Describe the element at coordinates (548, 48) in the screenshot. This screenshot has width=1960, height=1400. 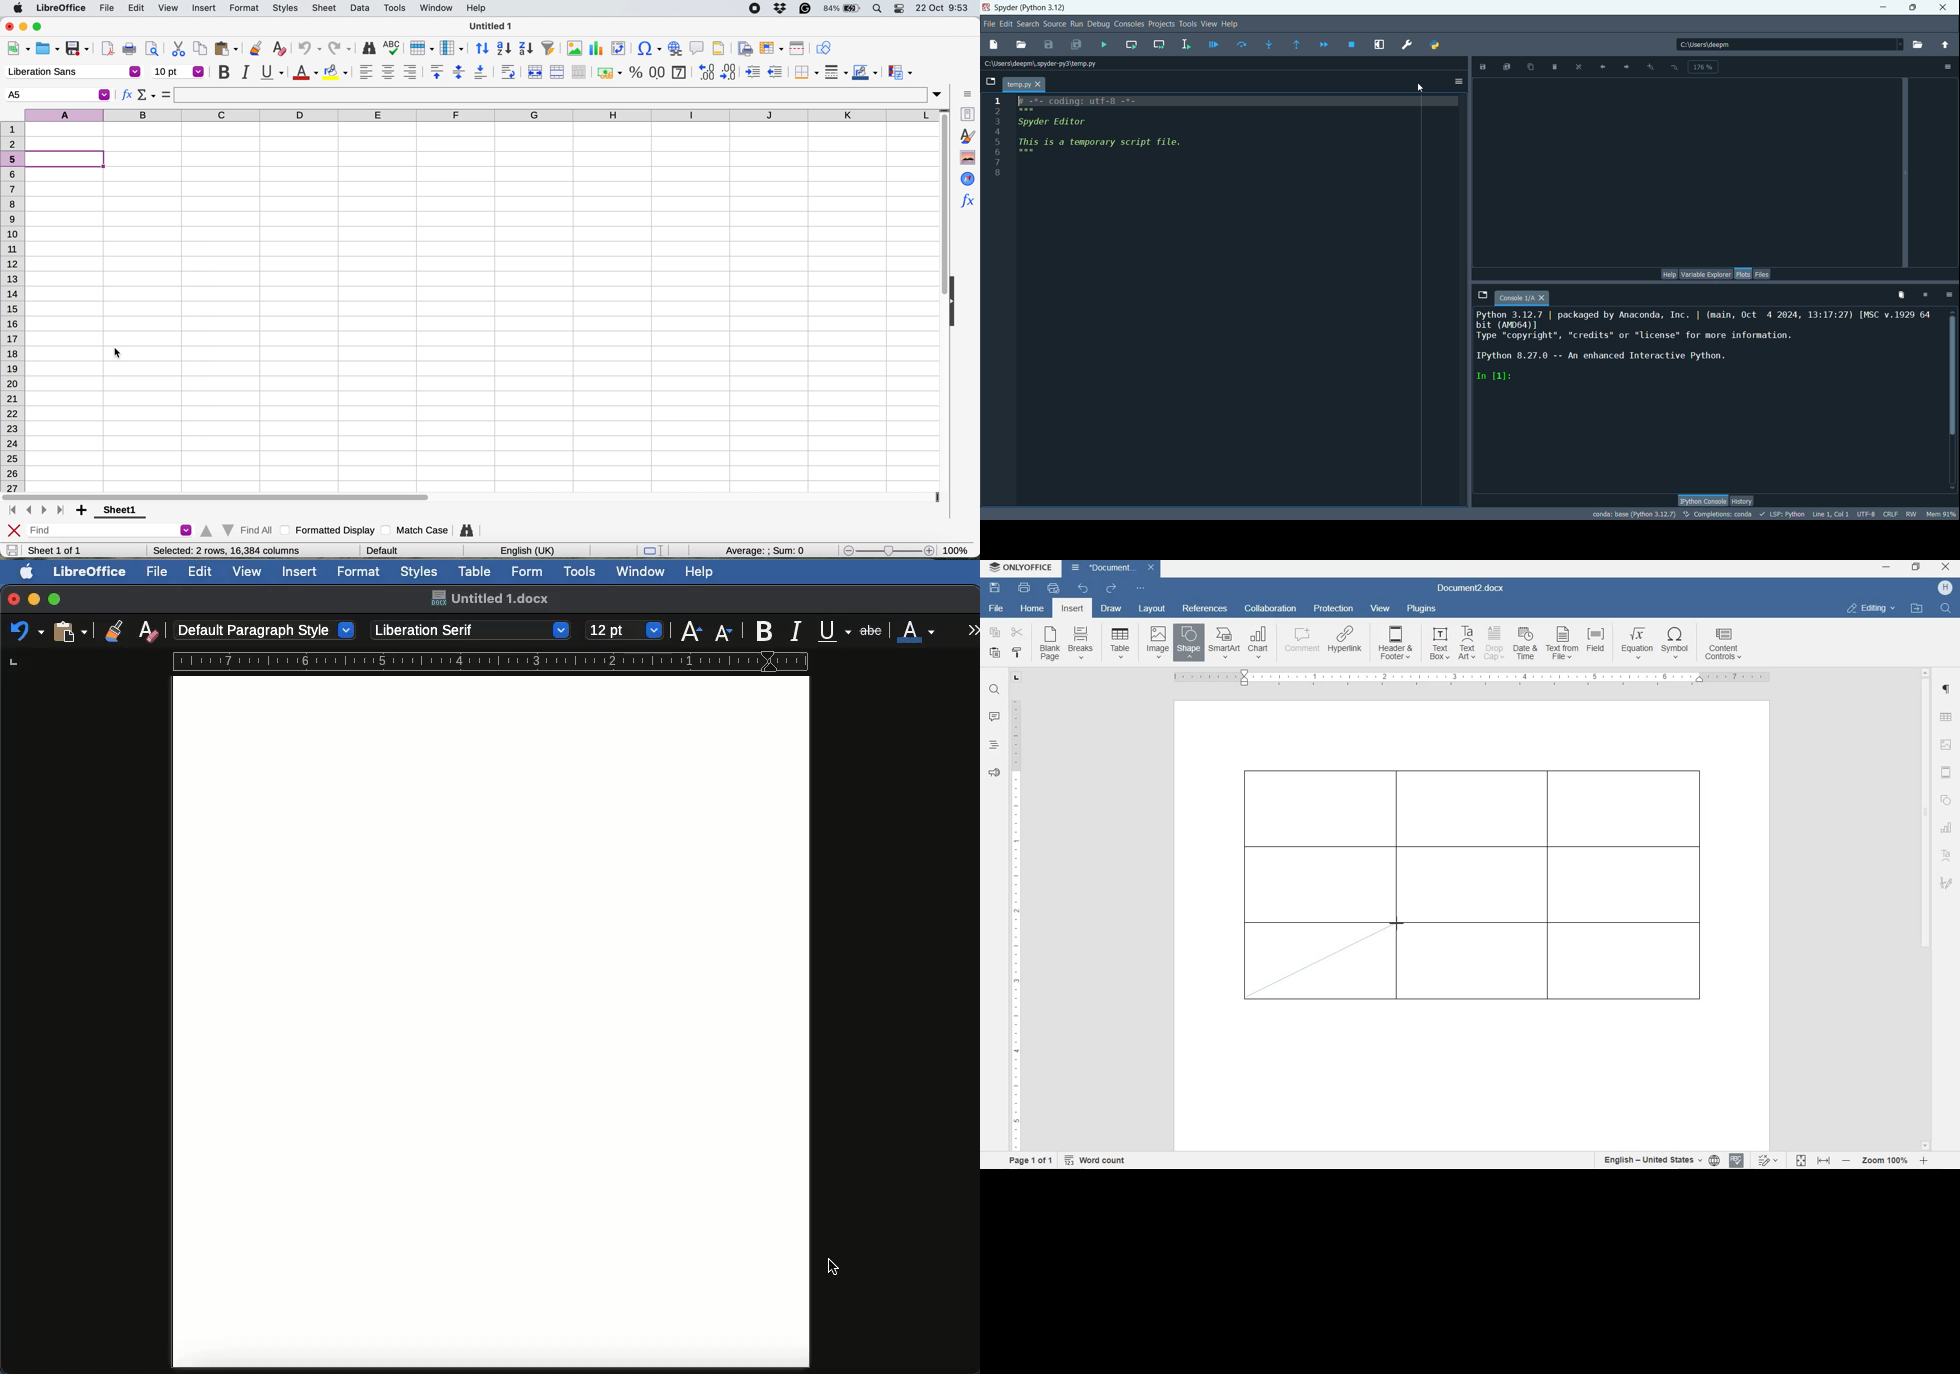
I see `autofilter` at that location.